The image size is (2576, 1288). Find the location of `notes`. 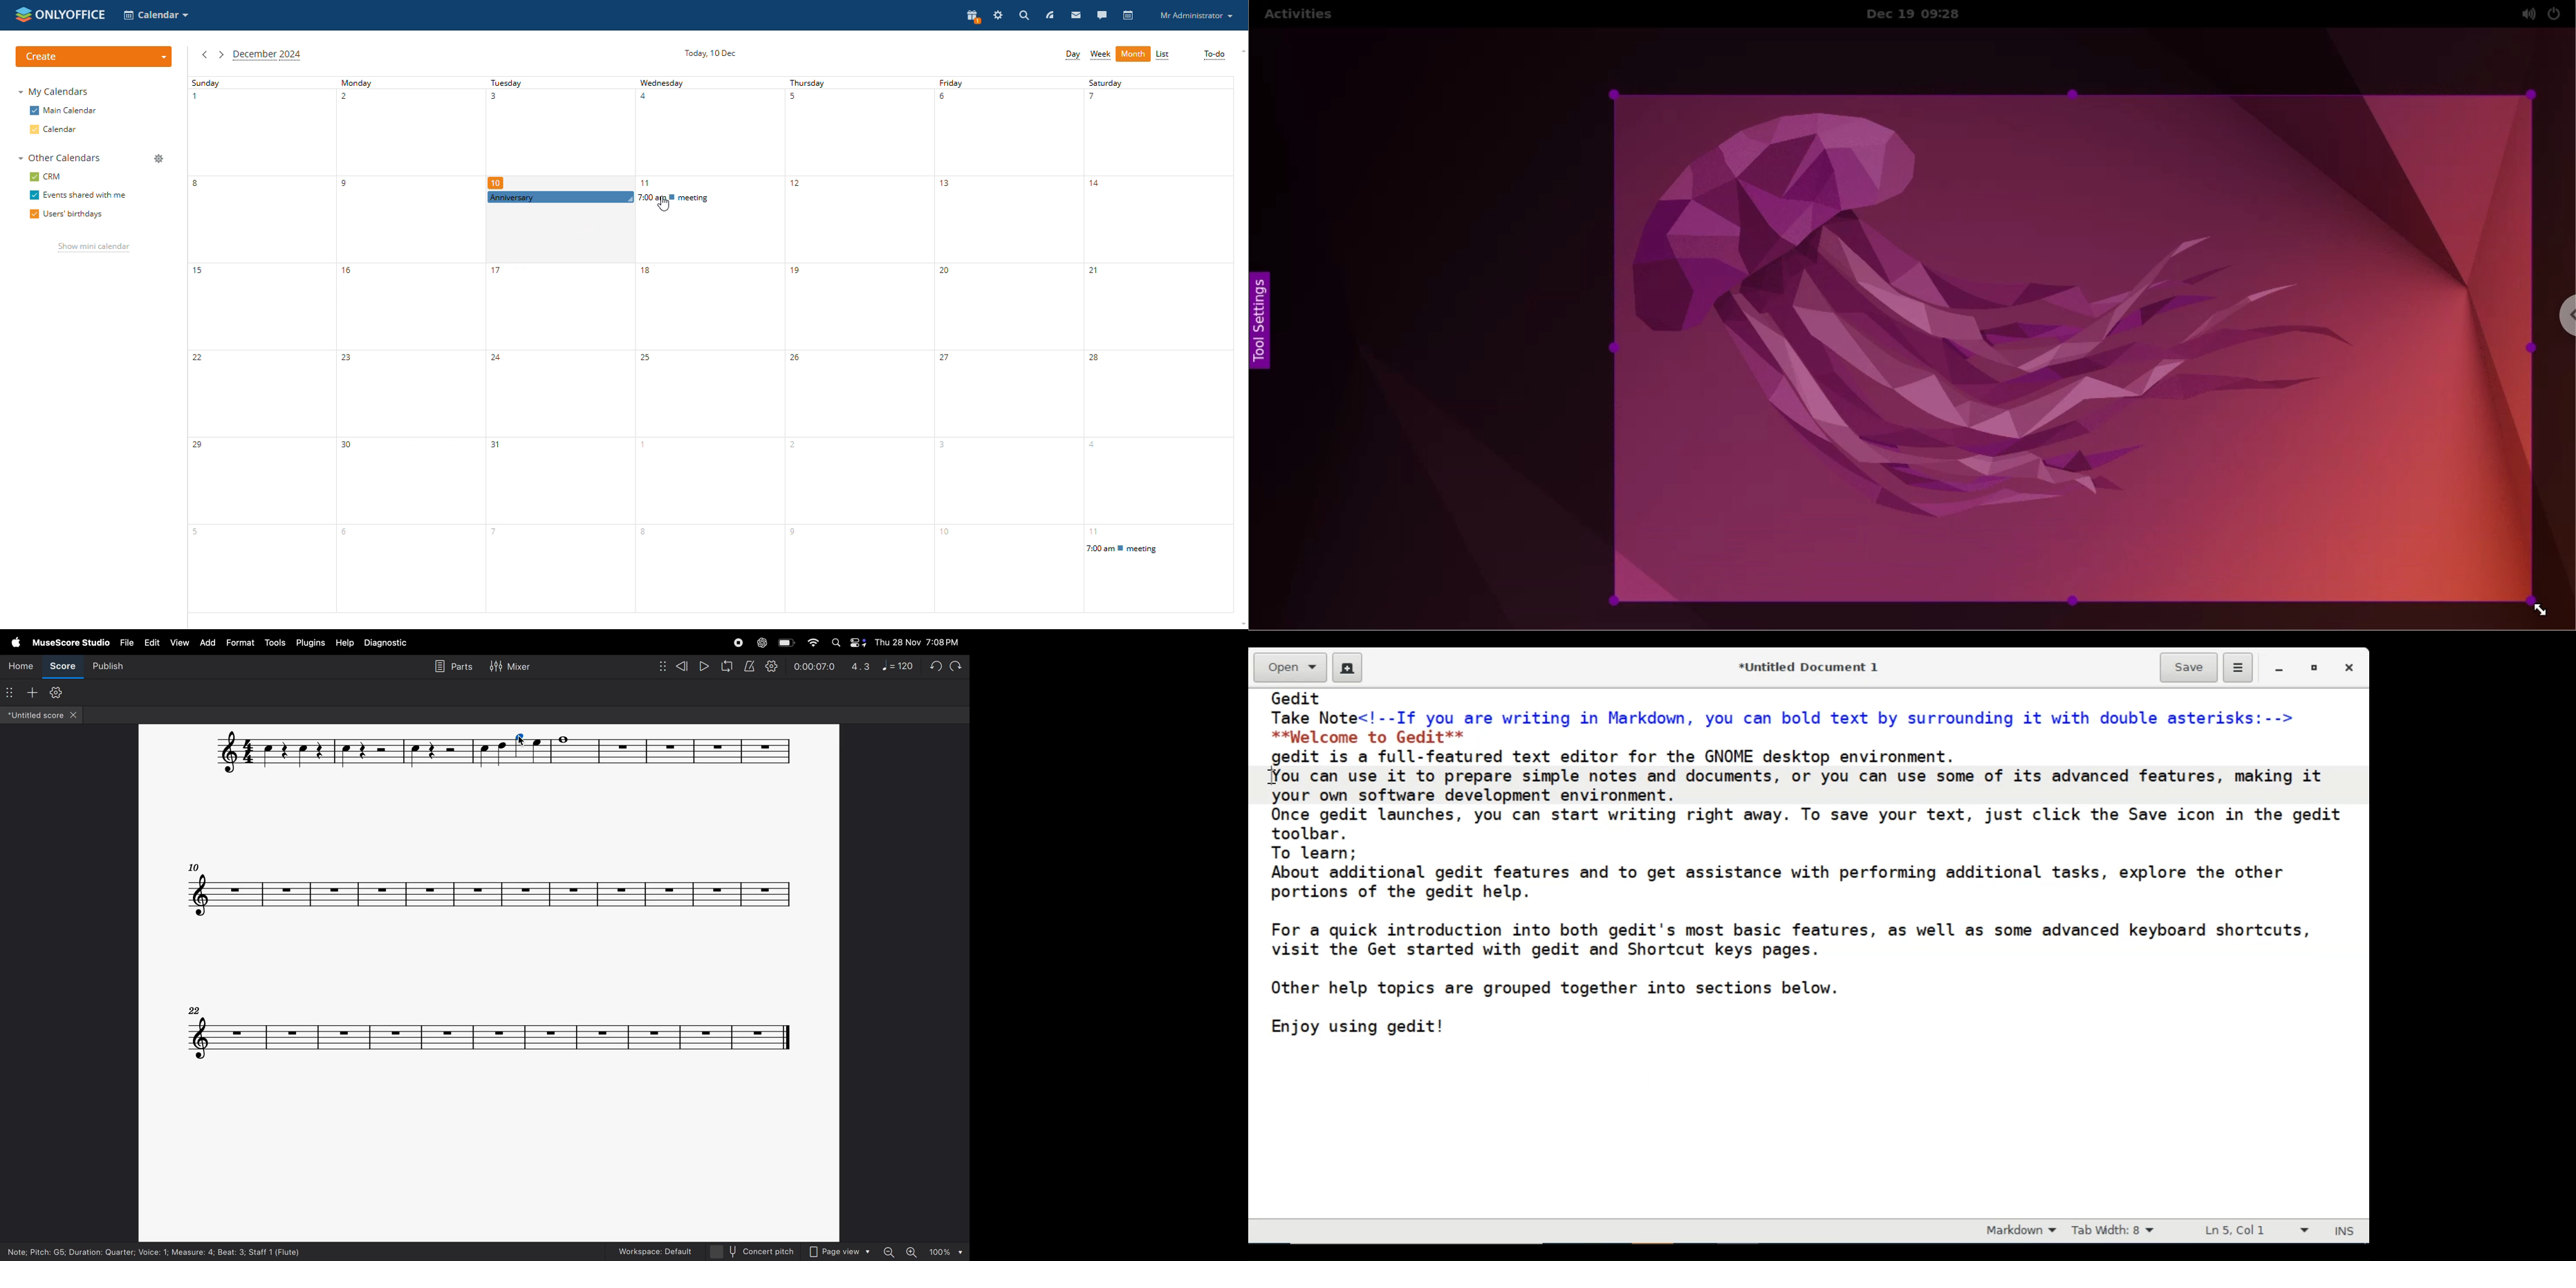

notes is located at coordinates (506, 752).